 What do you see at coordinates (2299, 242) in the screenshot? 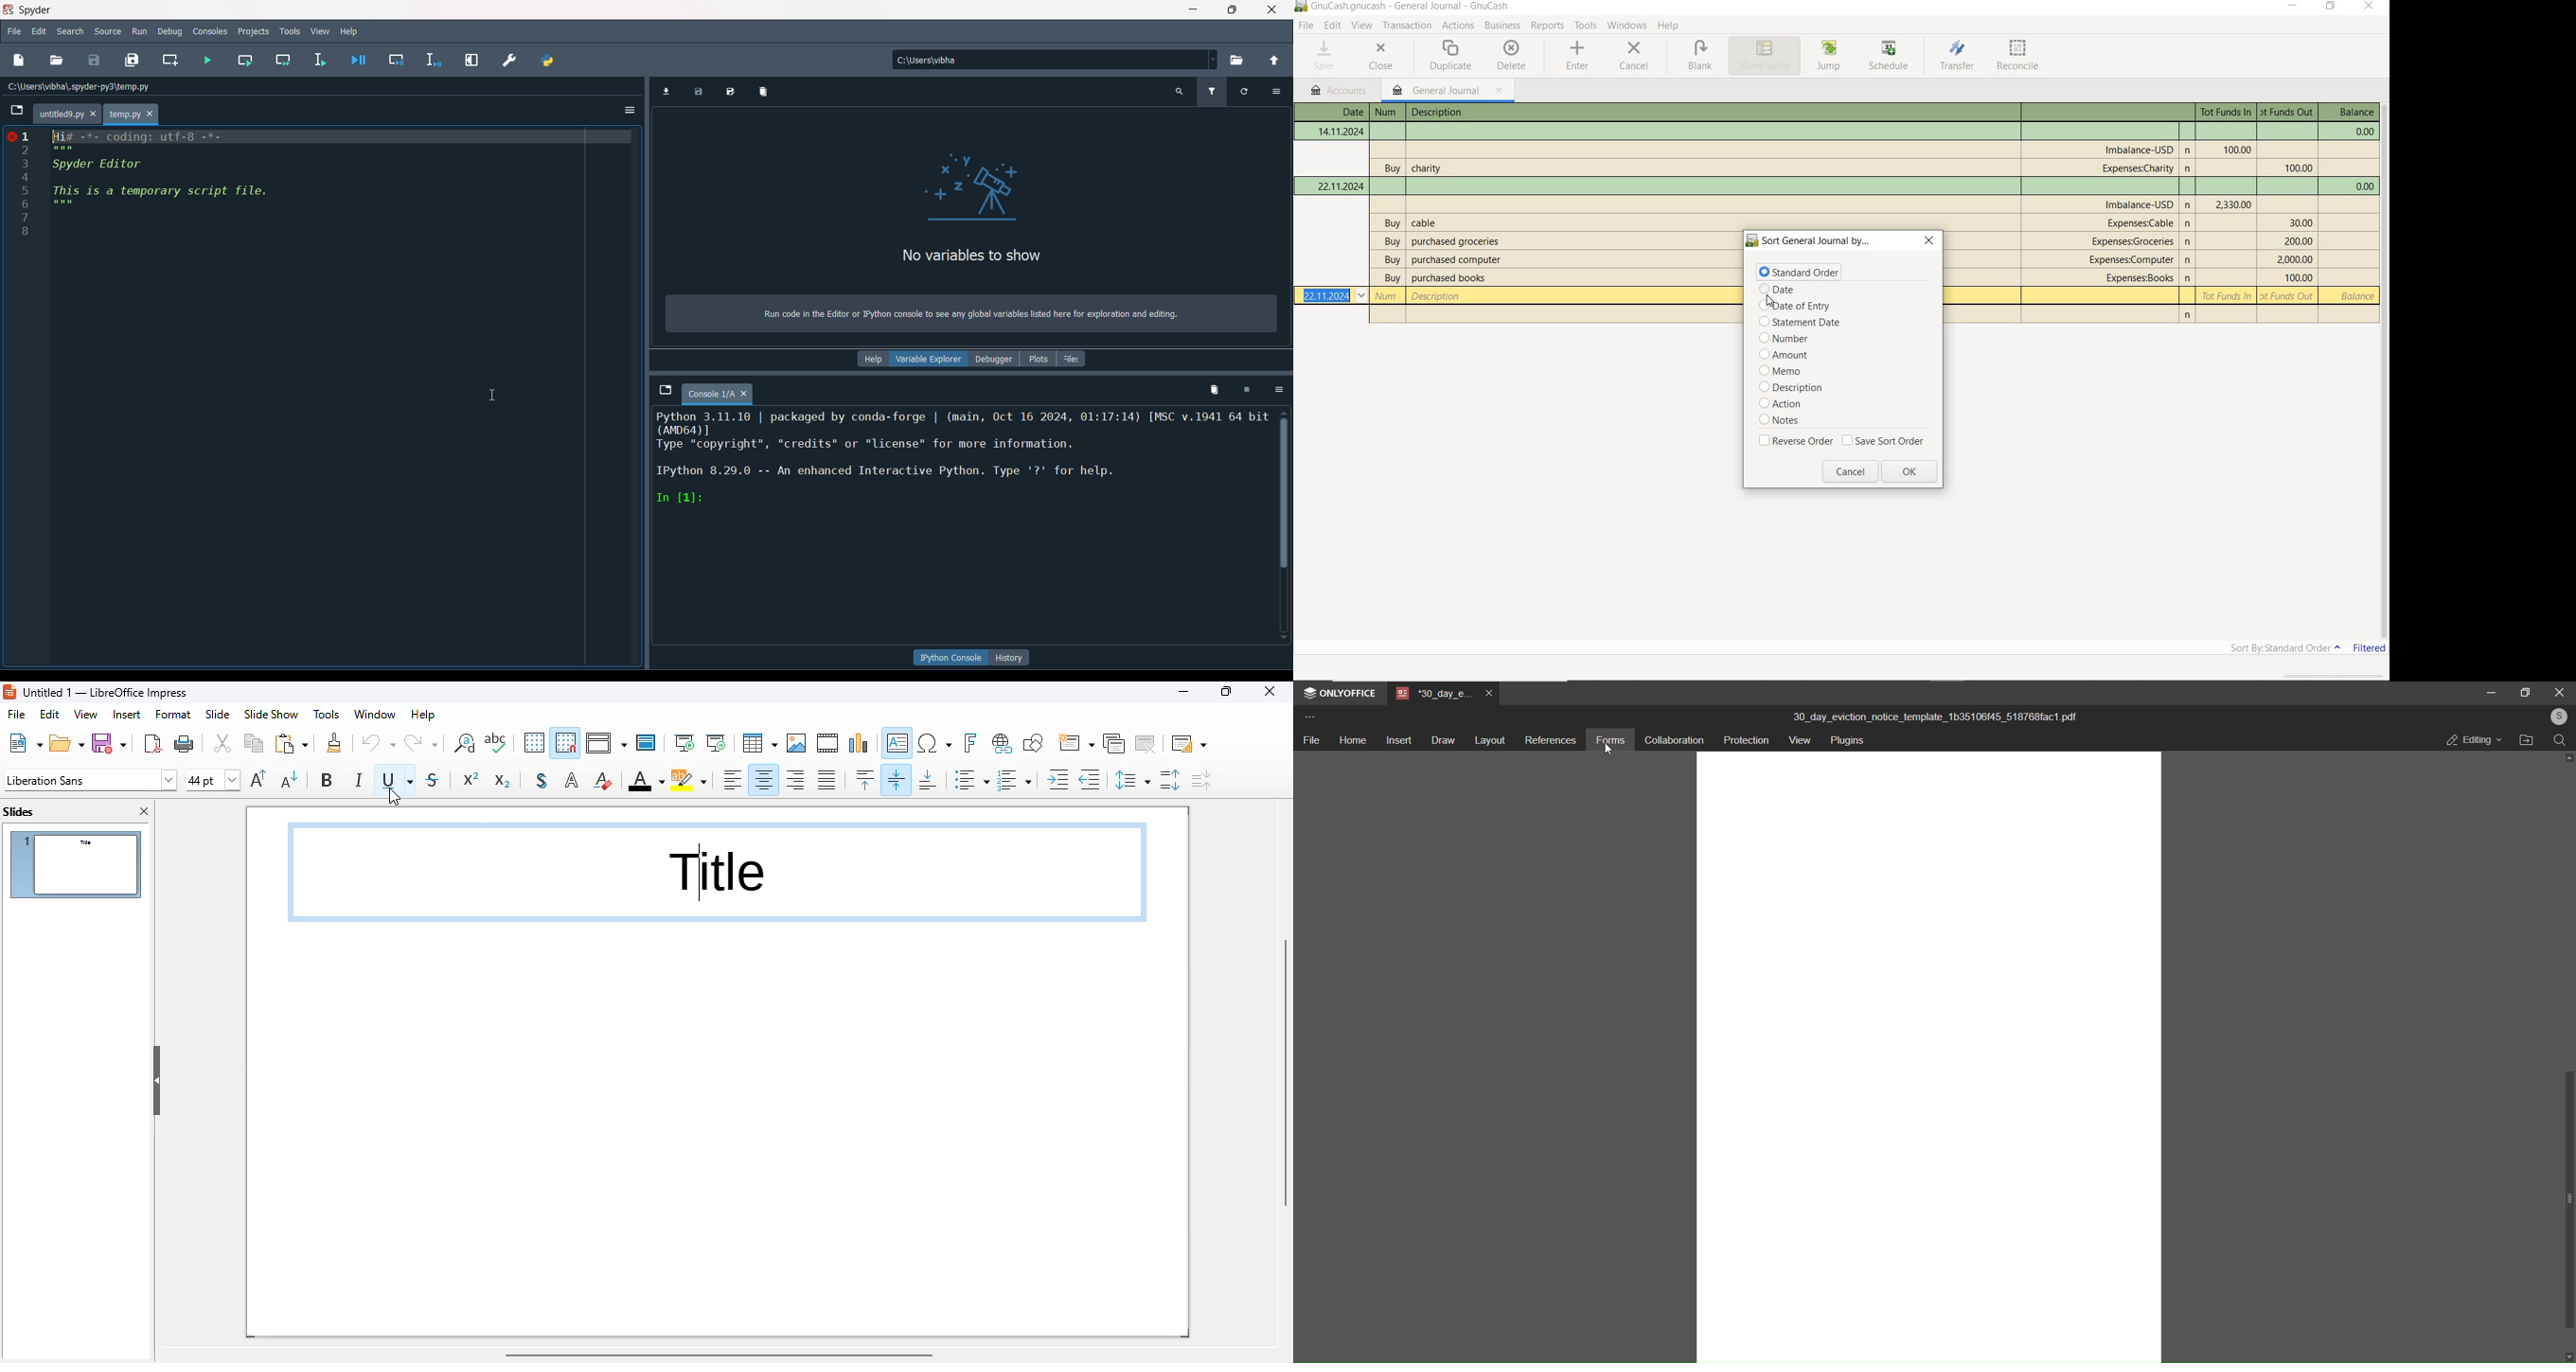
I see `Tot Funds Out` at bounding box center [2299, 242].